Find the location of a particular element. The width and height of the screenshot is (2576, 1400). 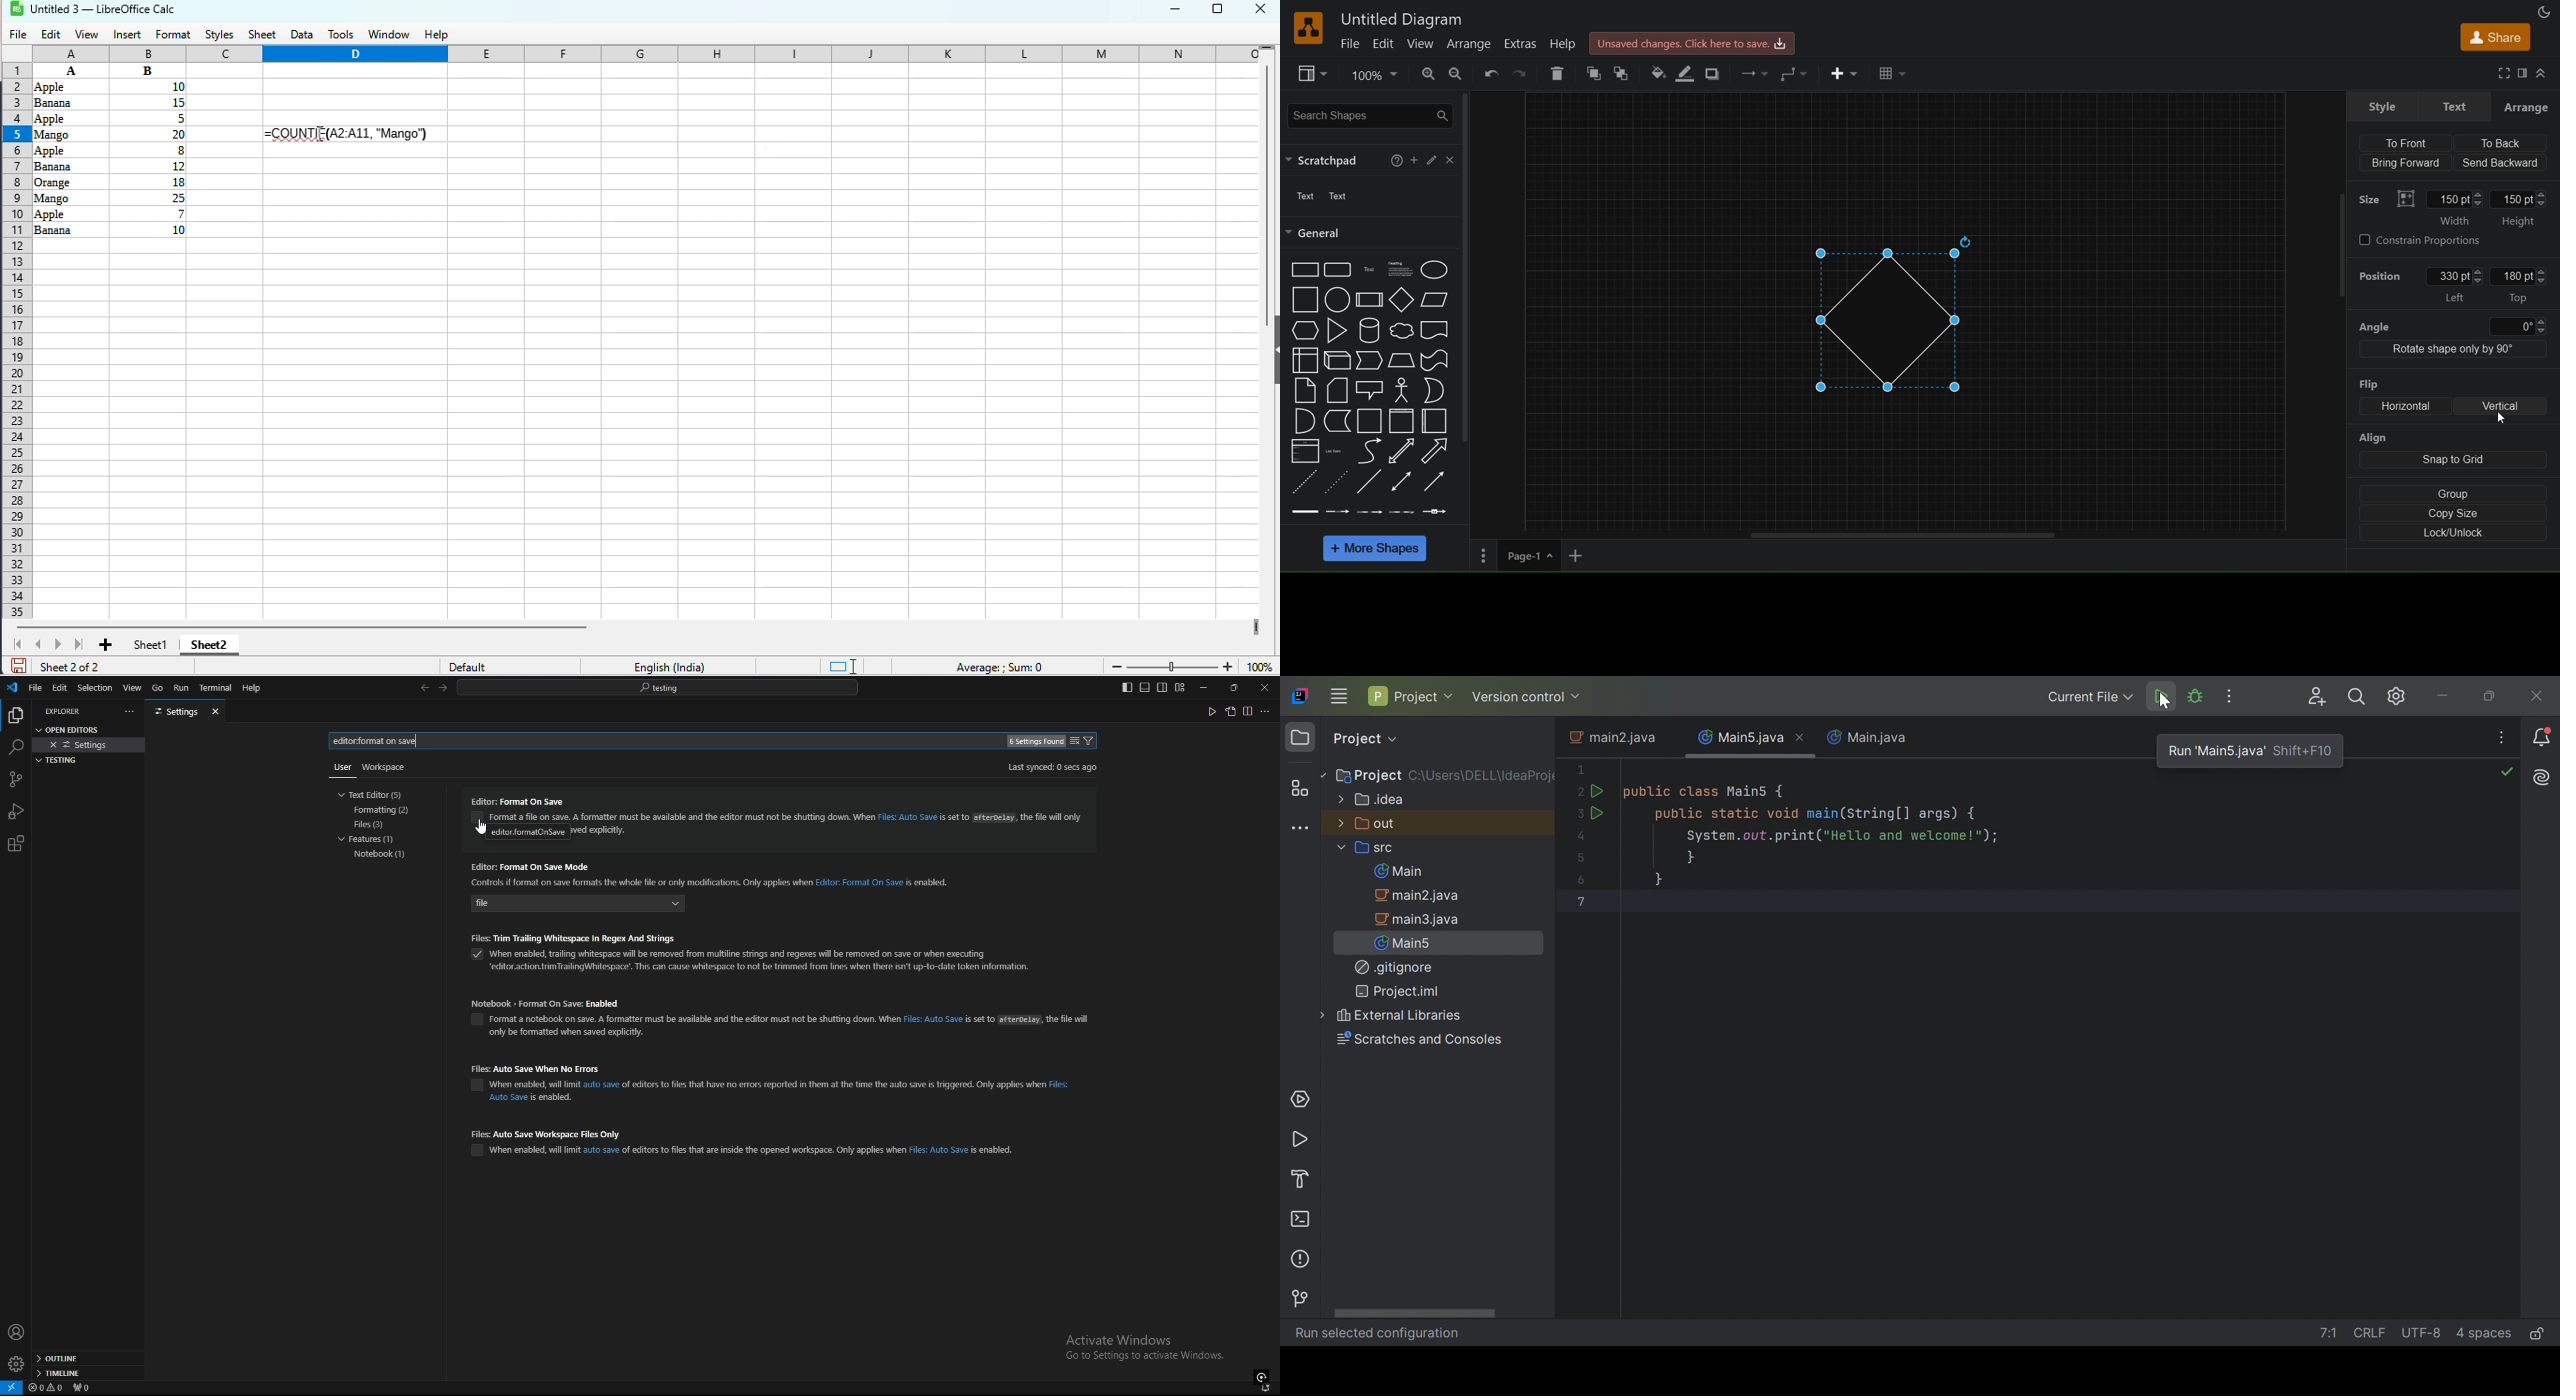

zoom in is located at coordinates (1426, 74).